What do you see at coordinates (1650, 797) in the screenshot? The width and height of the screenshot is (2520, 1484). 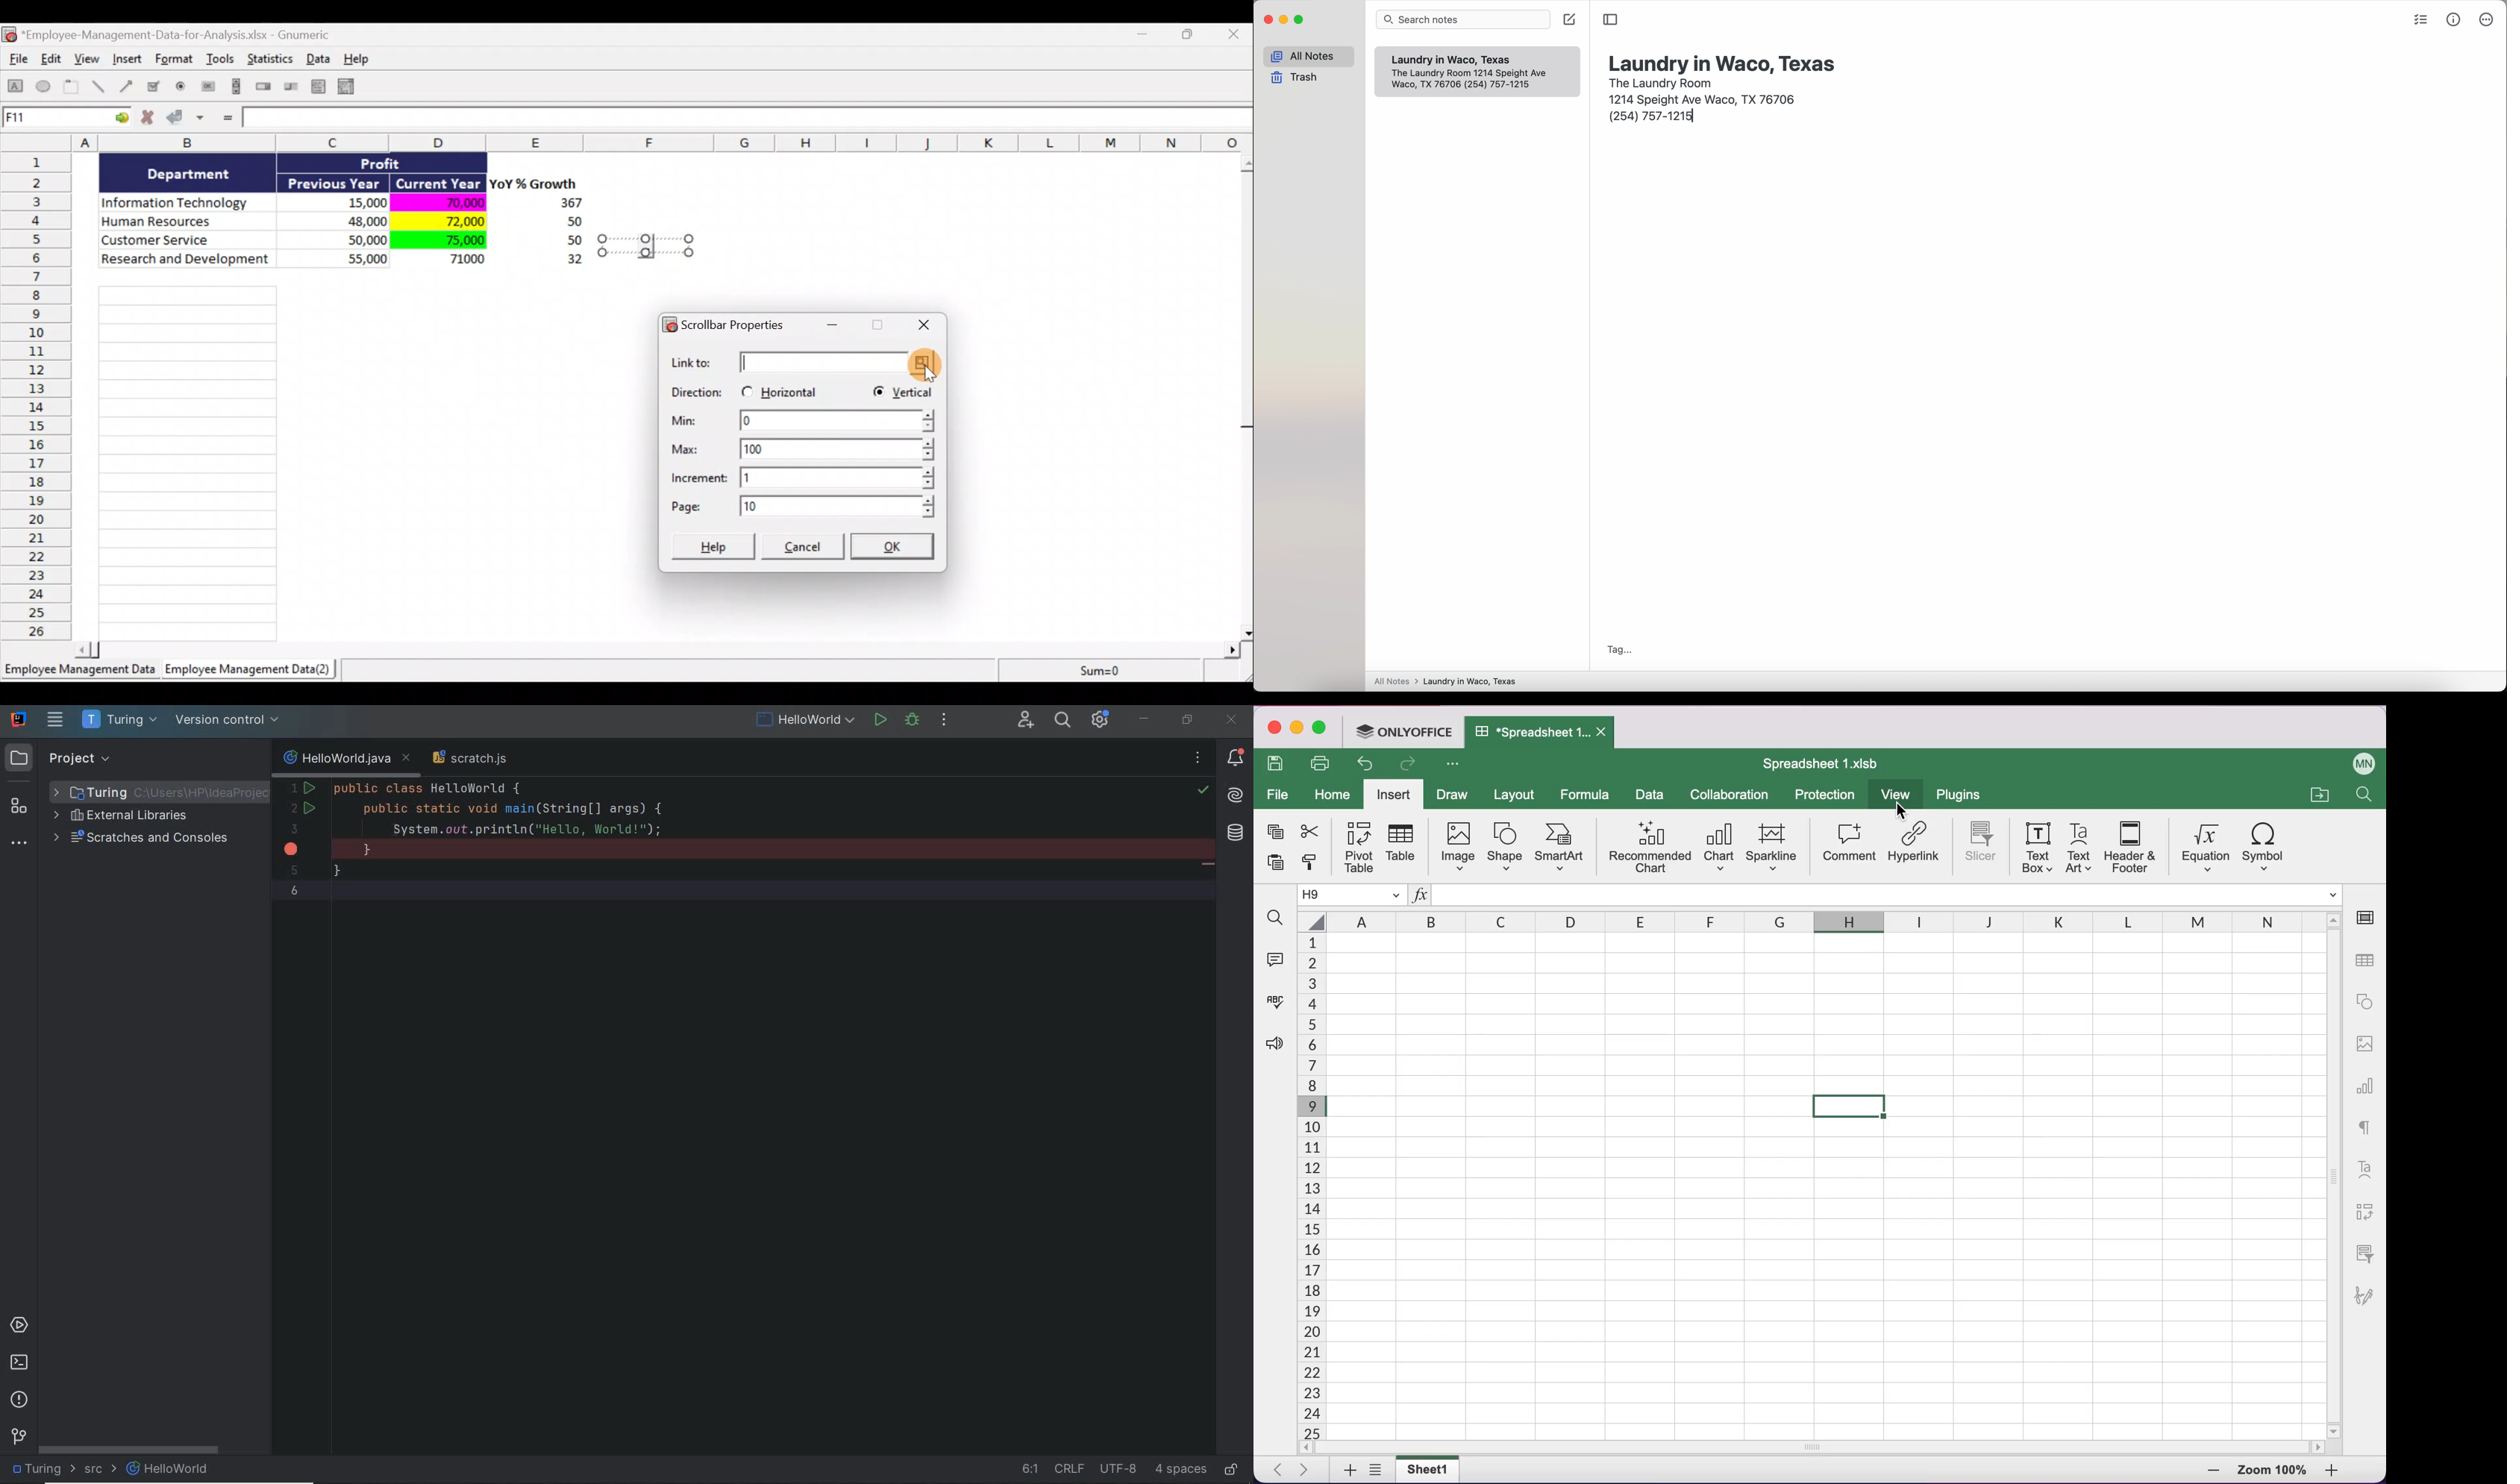 I see `data` at bounding box center [1650, 797].